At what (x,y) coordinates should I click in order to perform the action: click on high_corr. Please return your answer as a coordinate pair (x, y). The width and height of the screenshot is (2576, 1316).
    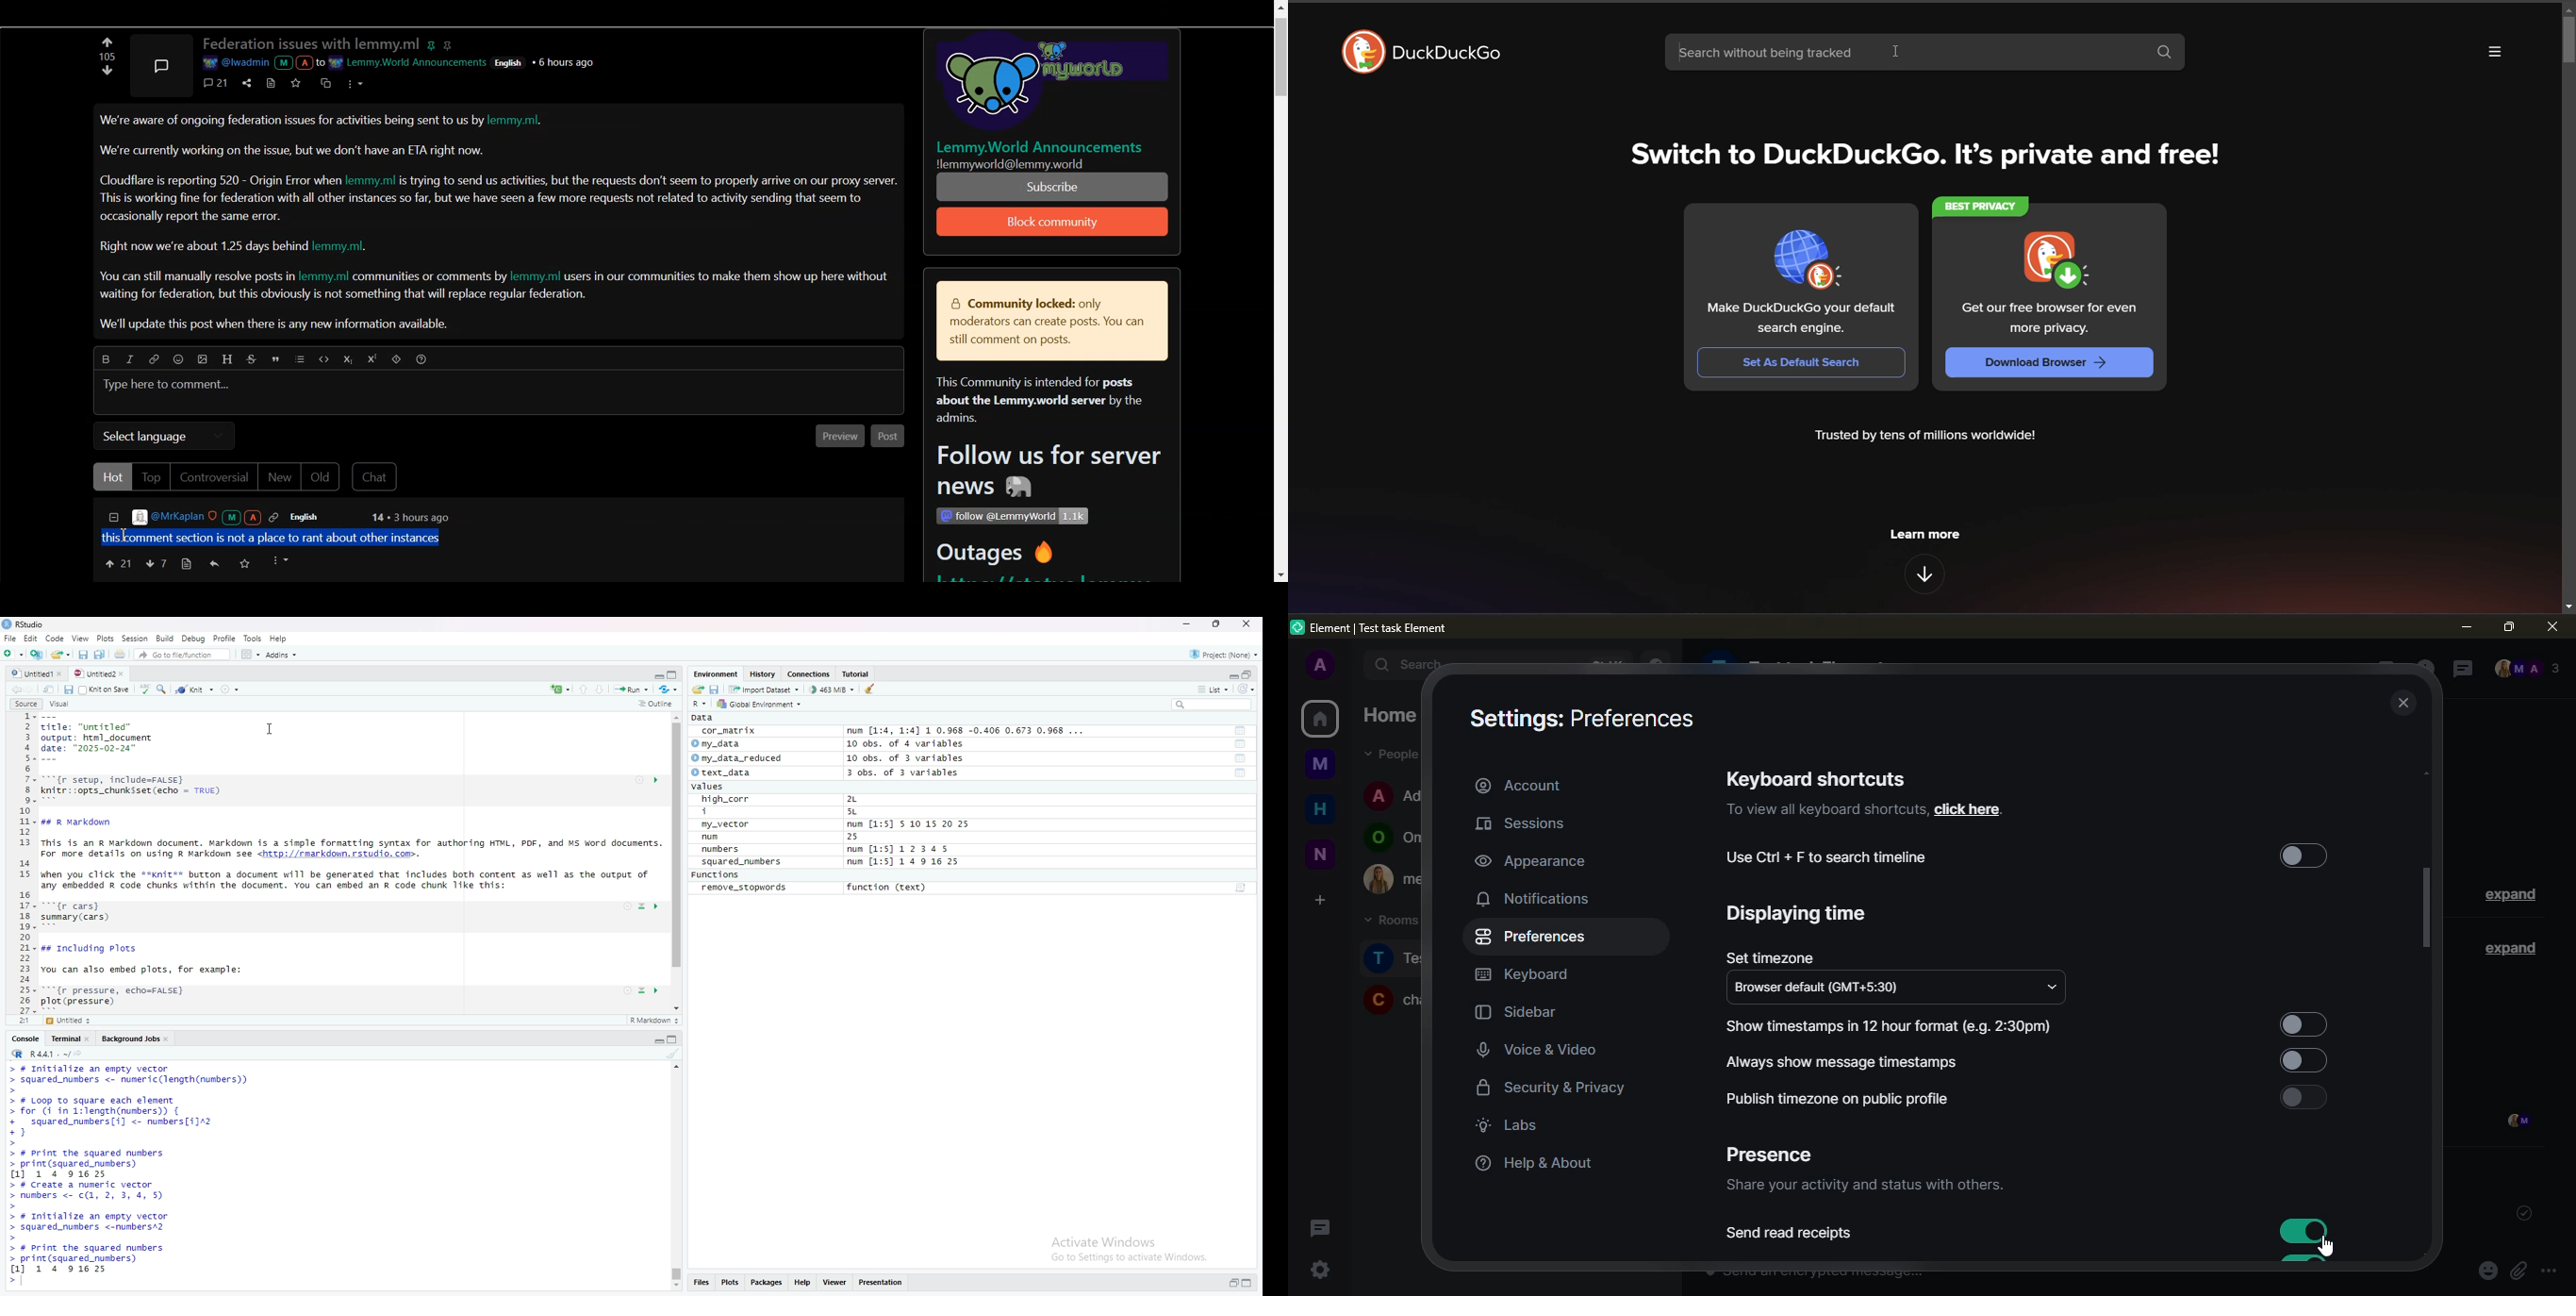
    Looking at the image, I should click on (724, 799).